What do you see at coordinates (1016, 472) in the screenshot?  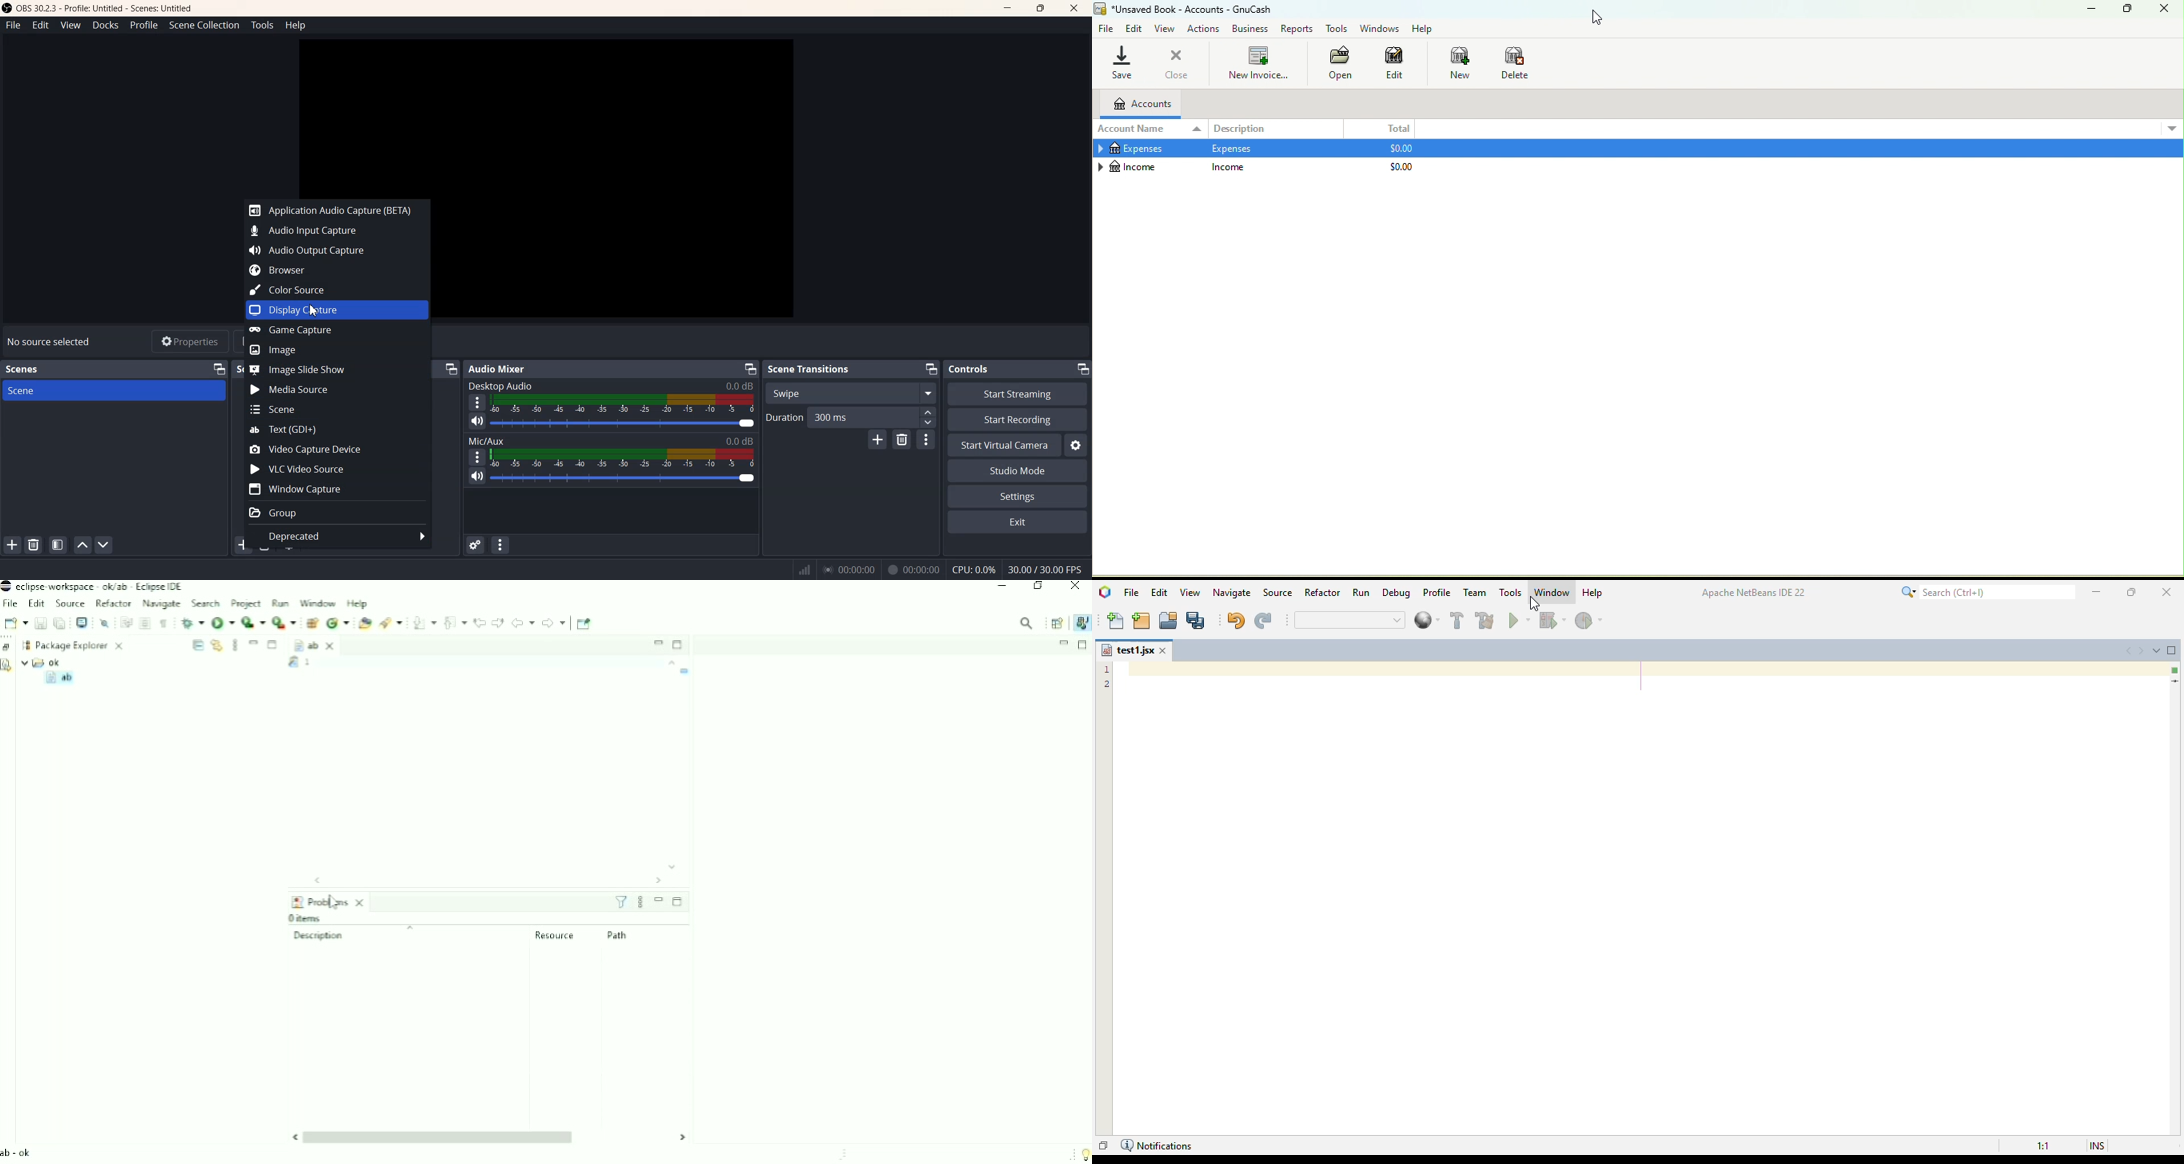 I see `Studio Mode` at bounding box center [1016, 472].